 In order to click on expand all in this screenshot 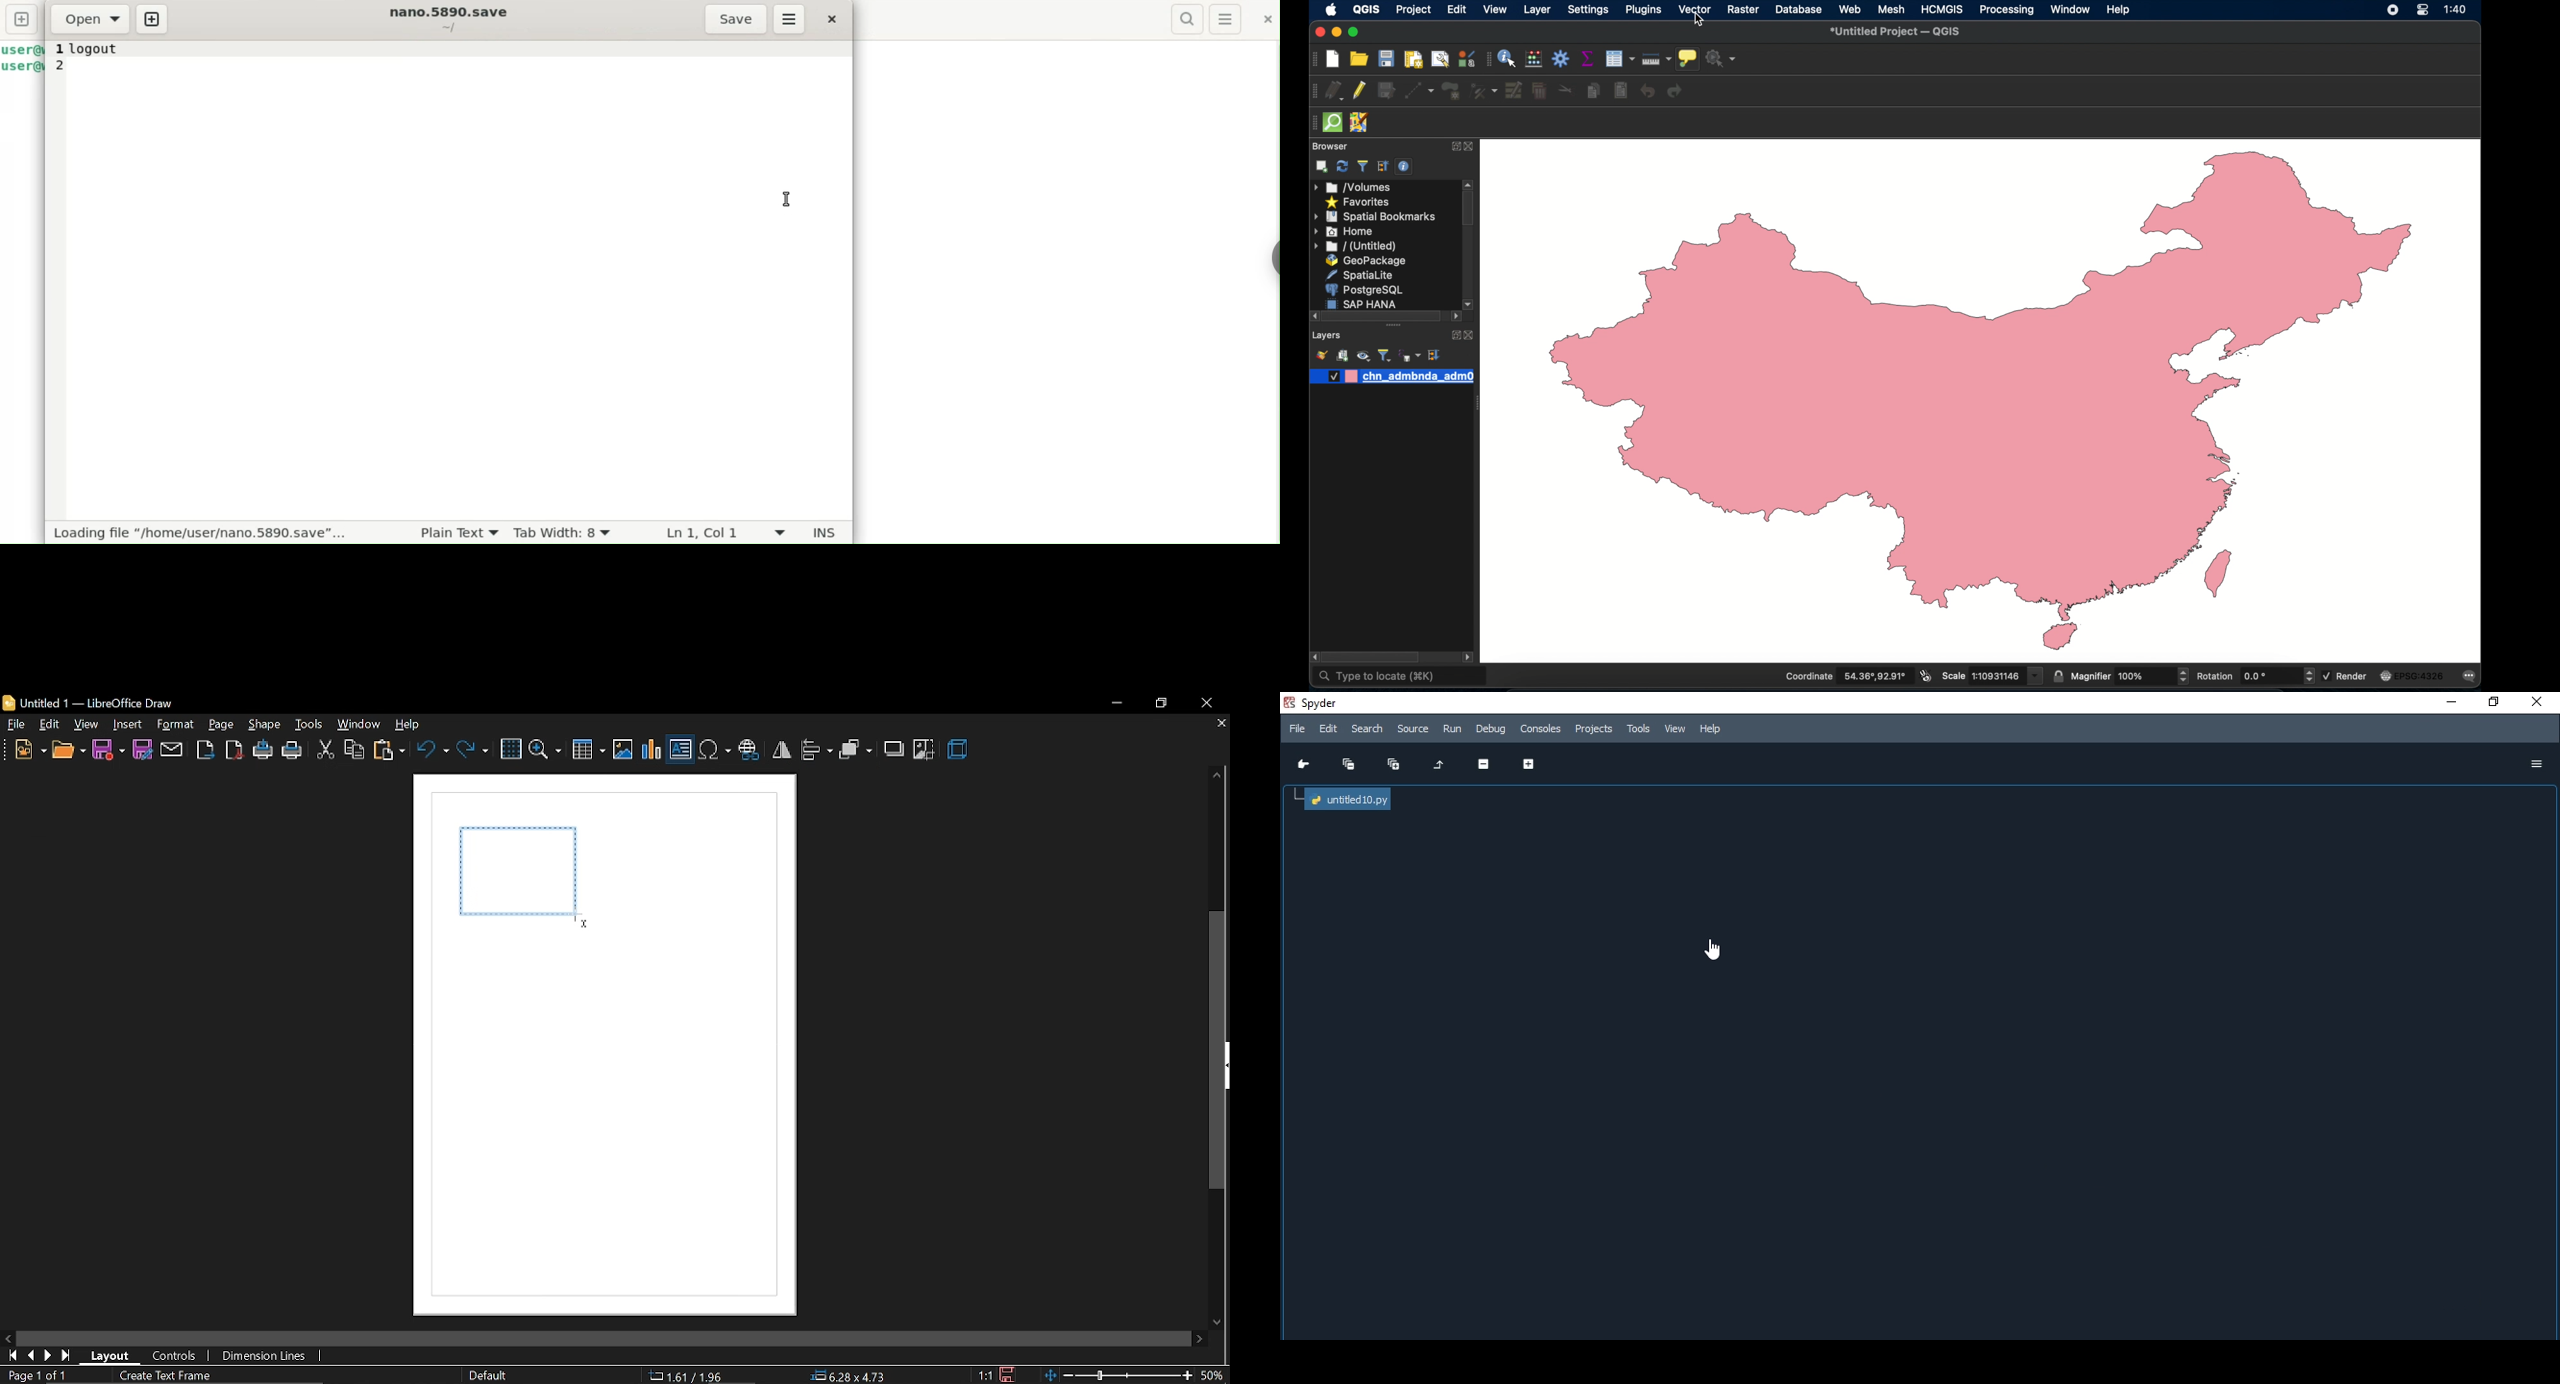, I will do `click(1383, 167)`.